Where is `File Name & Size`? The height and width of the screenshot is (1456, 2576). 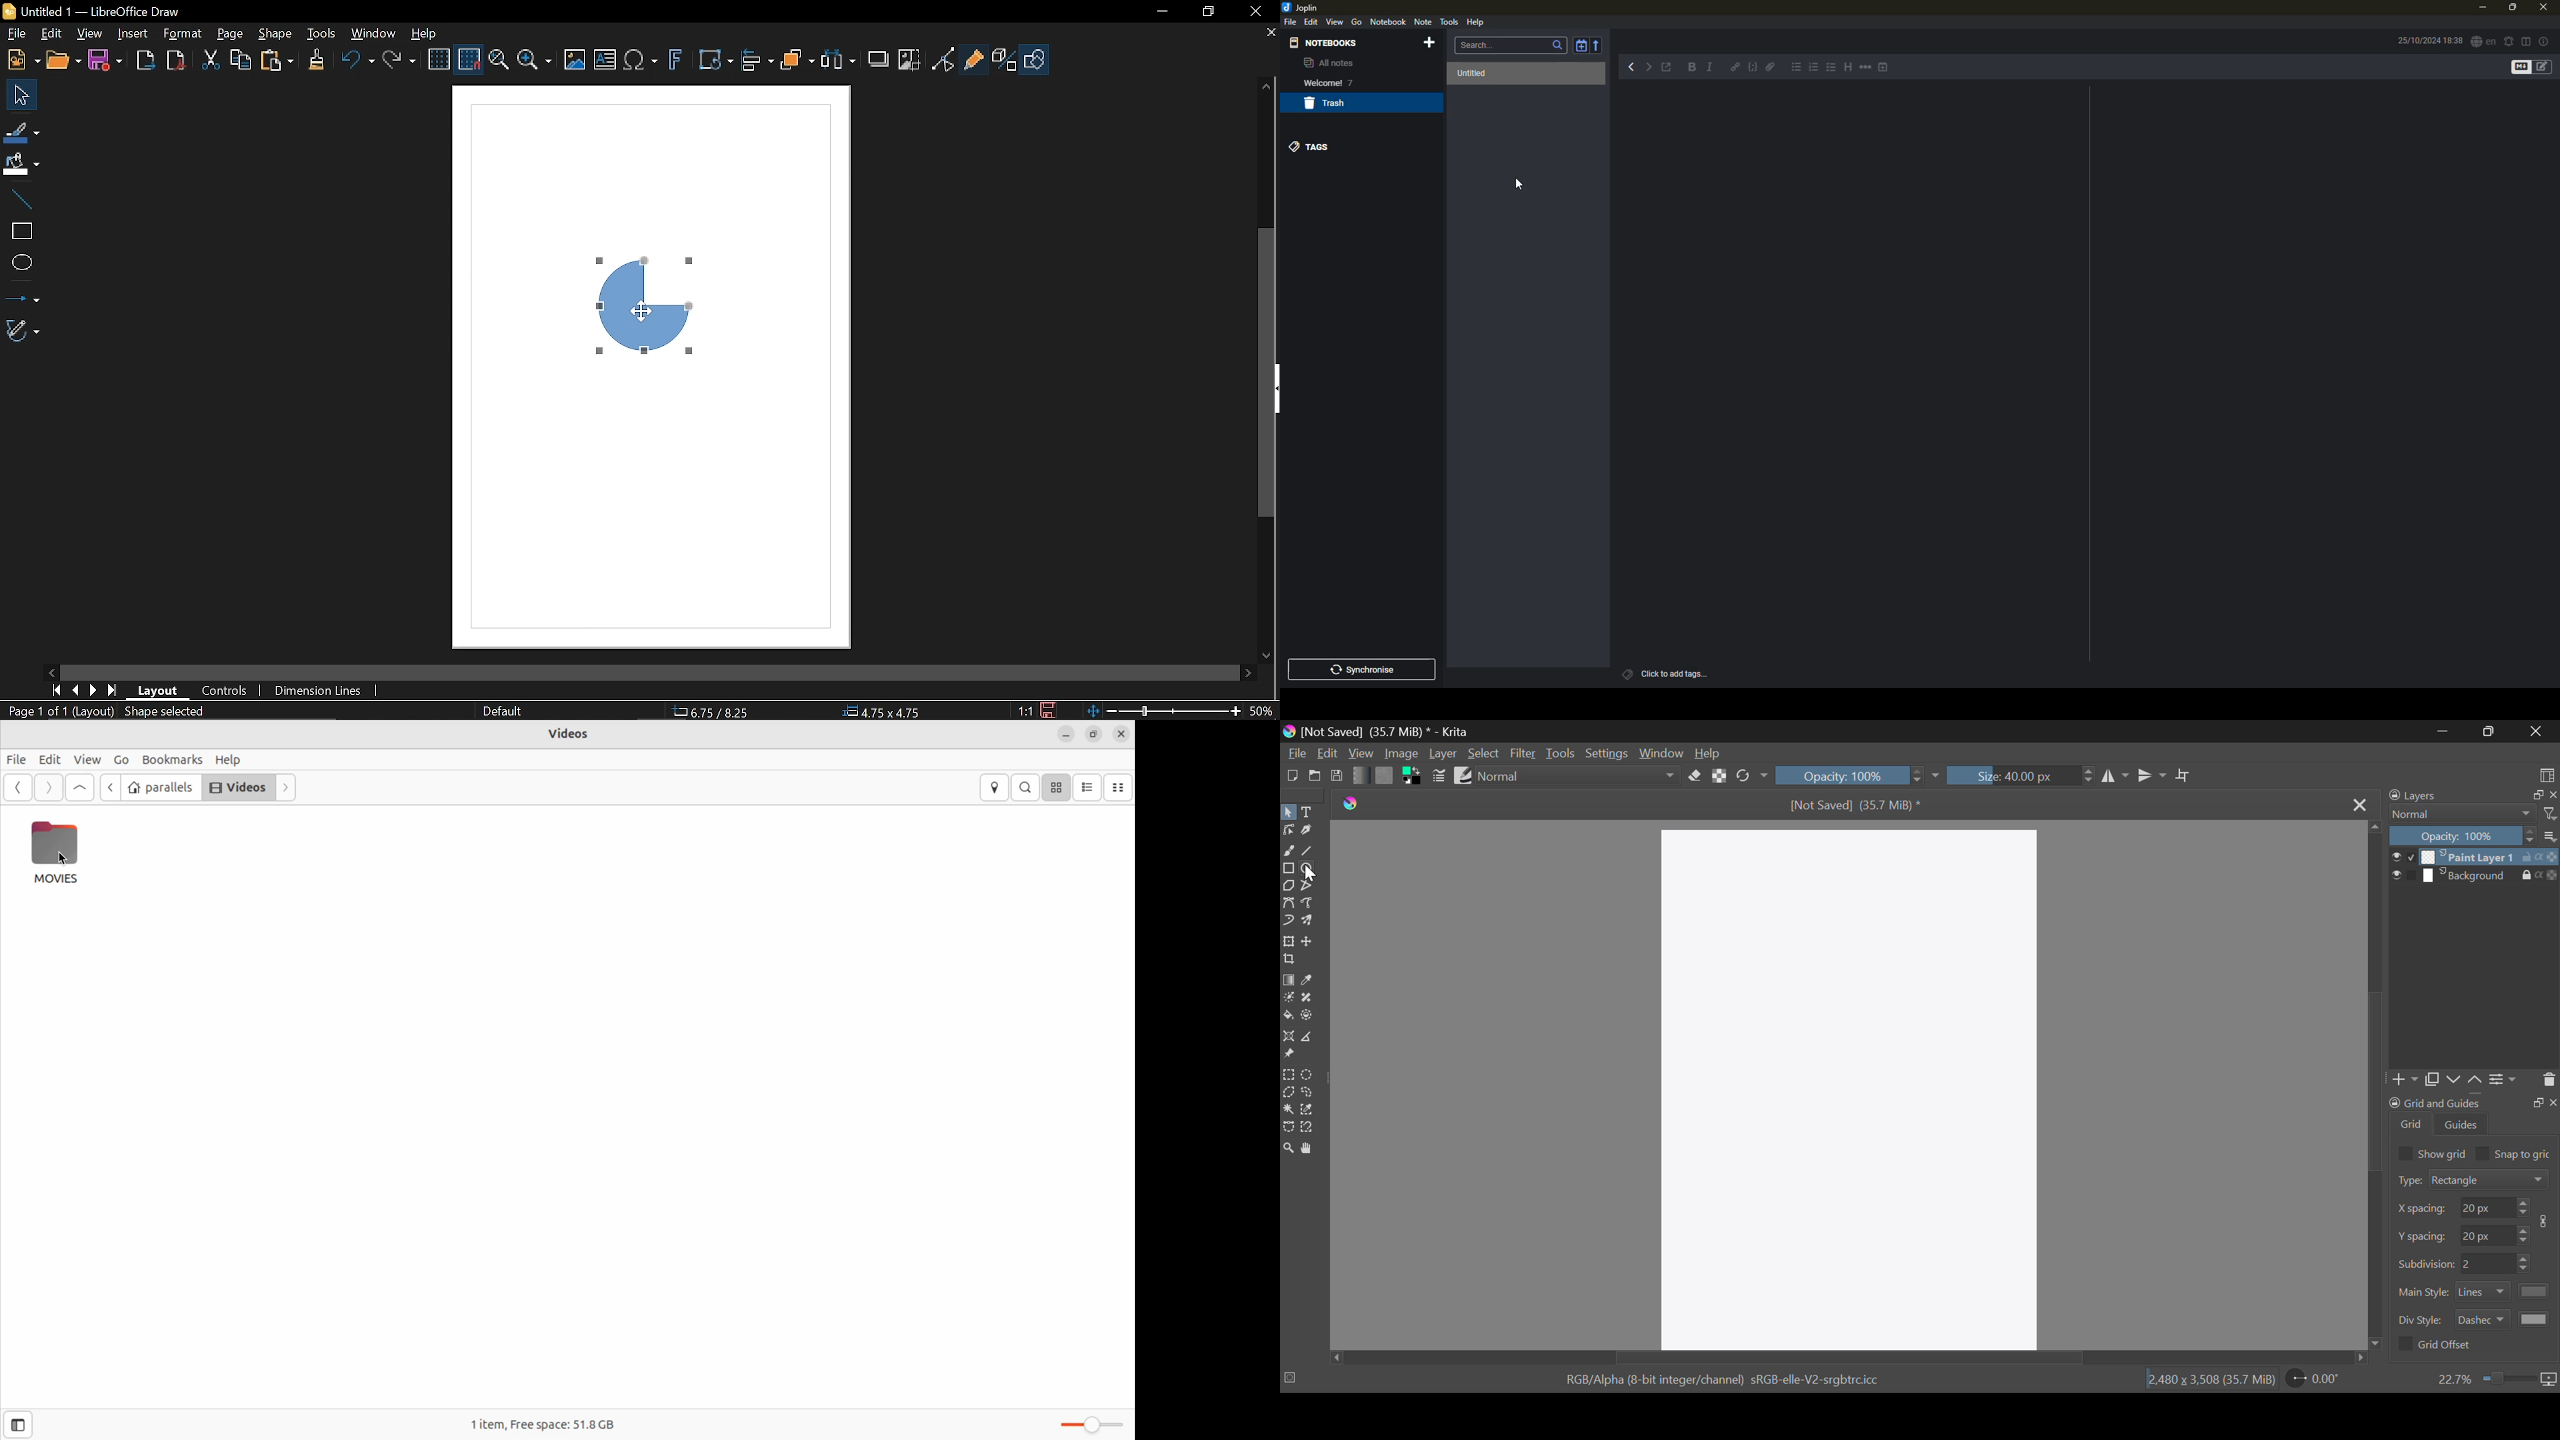
File Name & Size is located at coordinates (1859, 806).